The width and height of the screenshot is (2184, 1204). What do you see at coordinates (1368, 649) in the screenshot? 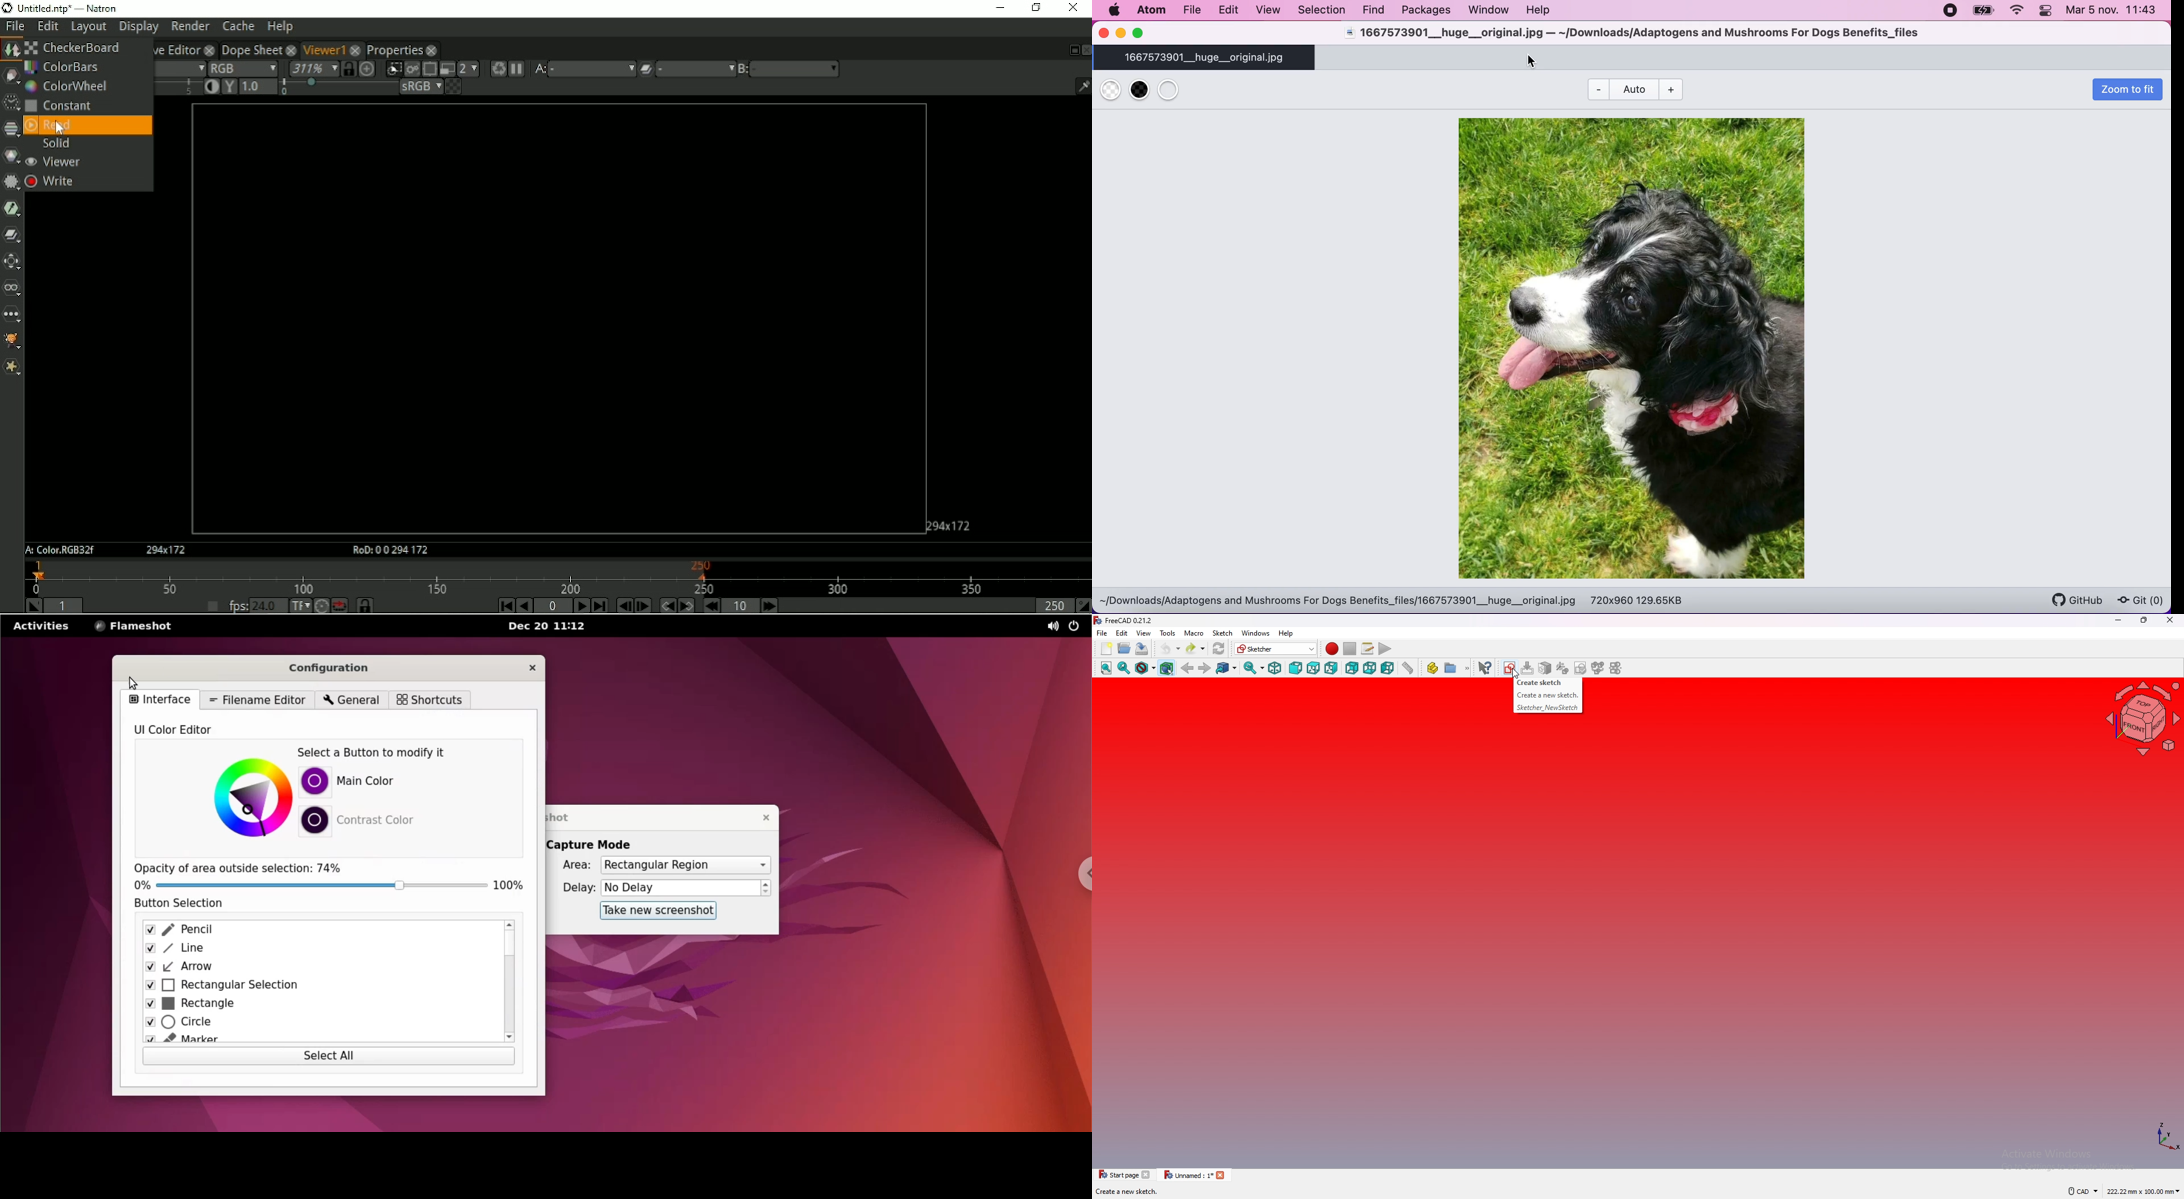
I see `macros` at bounding box center [1368, 649].